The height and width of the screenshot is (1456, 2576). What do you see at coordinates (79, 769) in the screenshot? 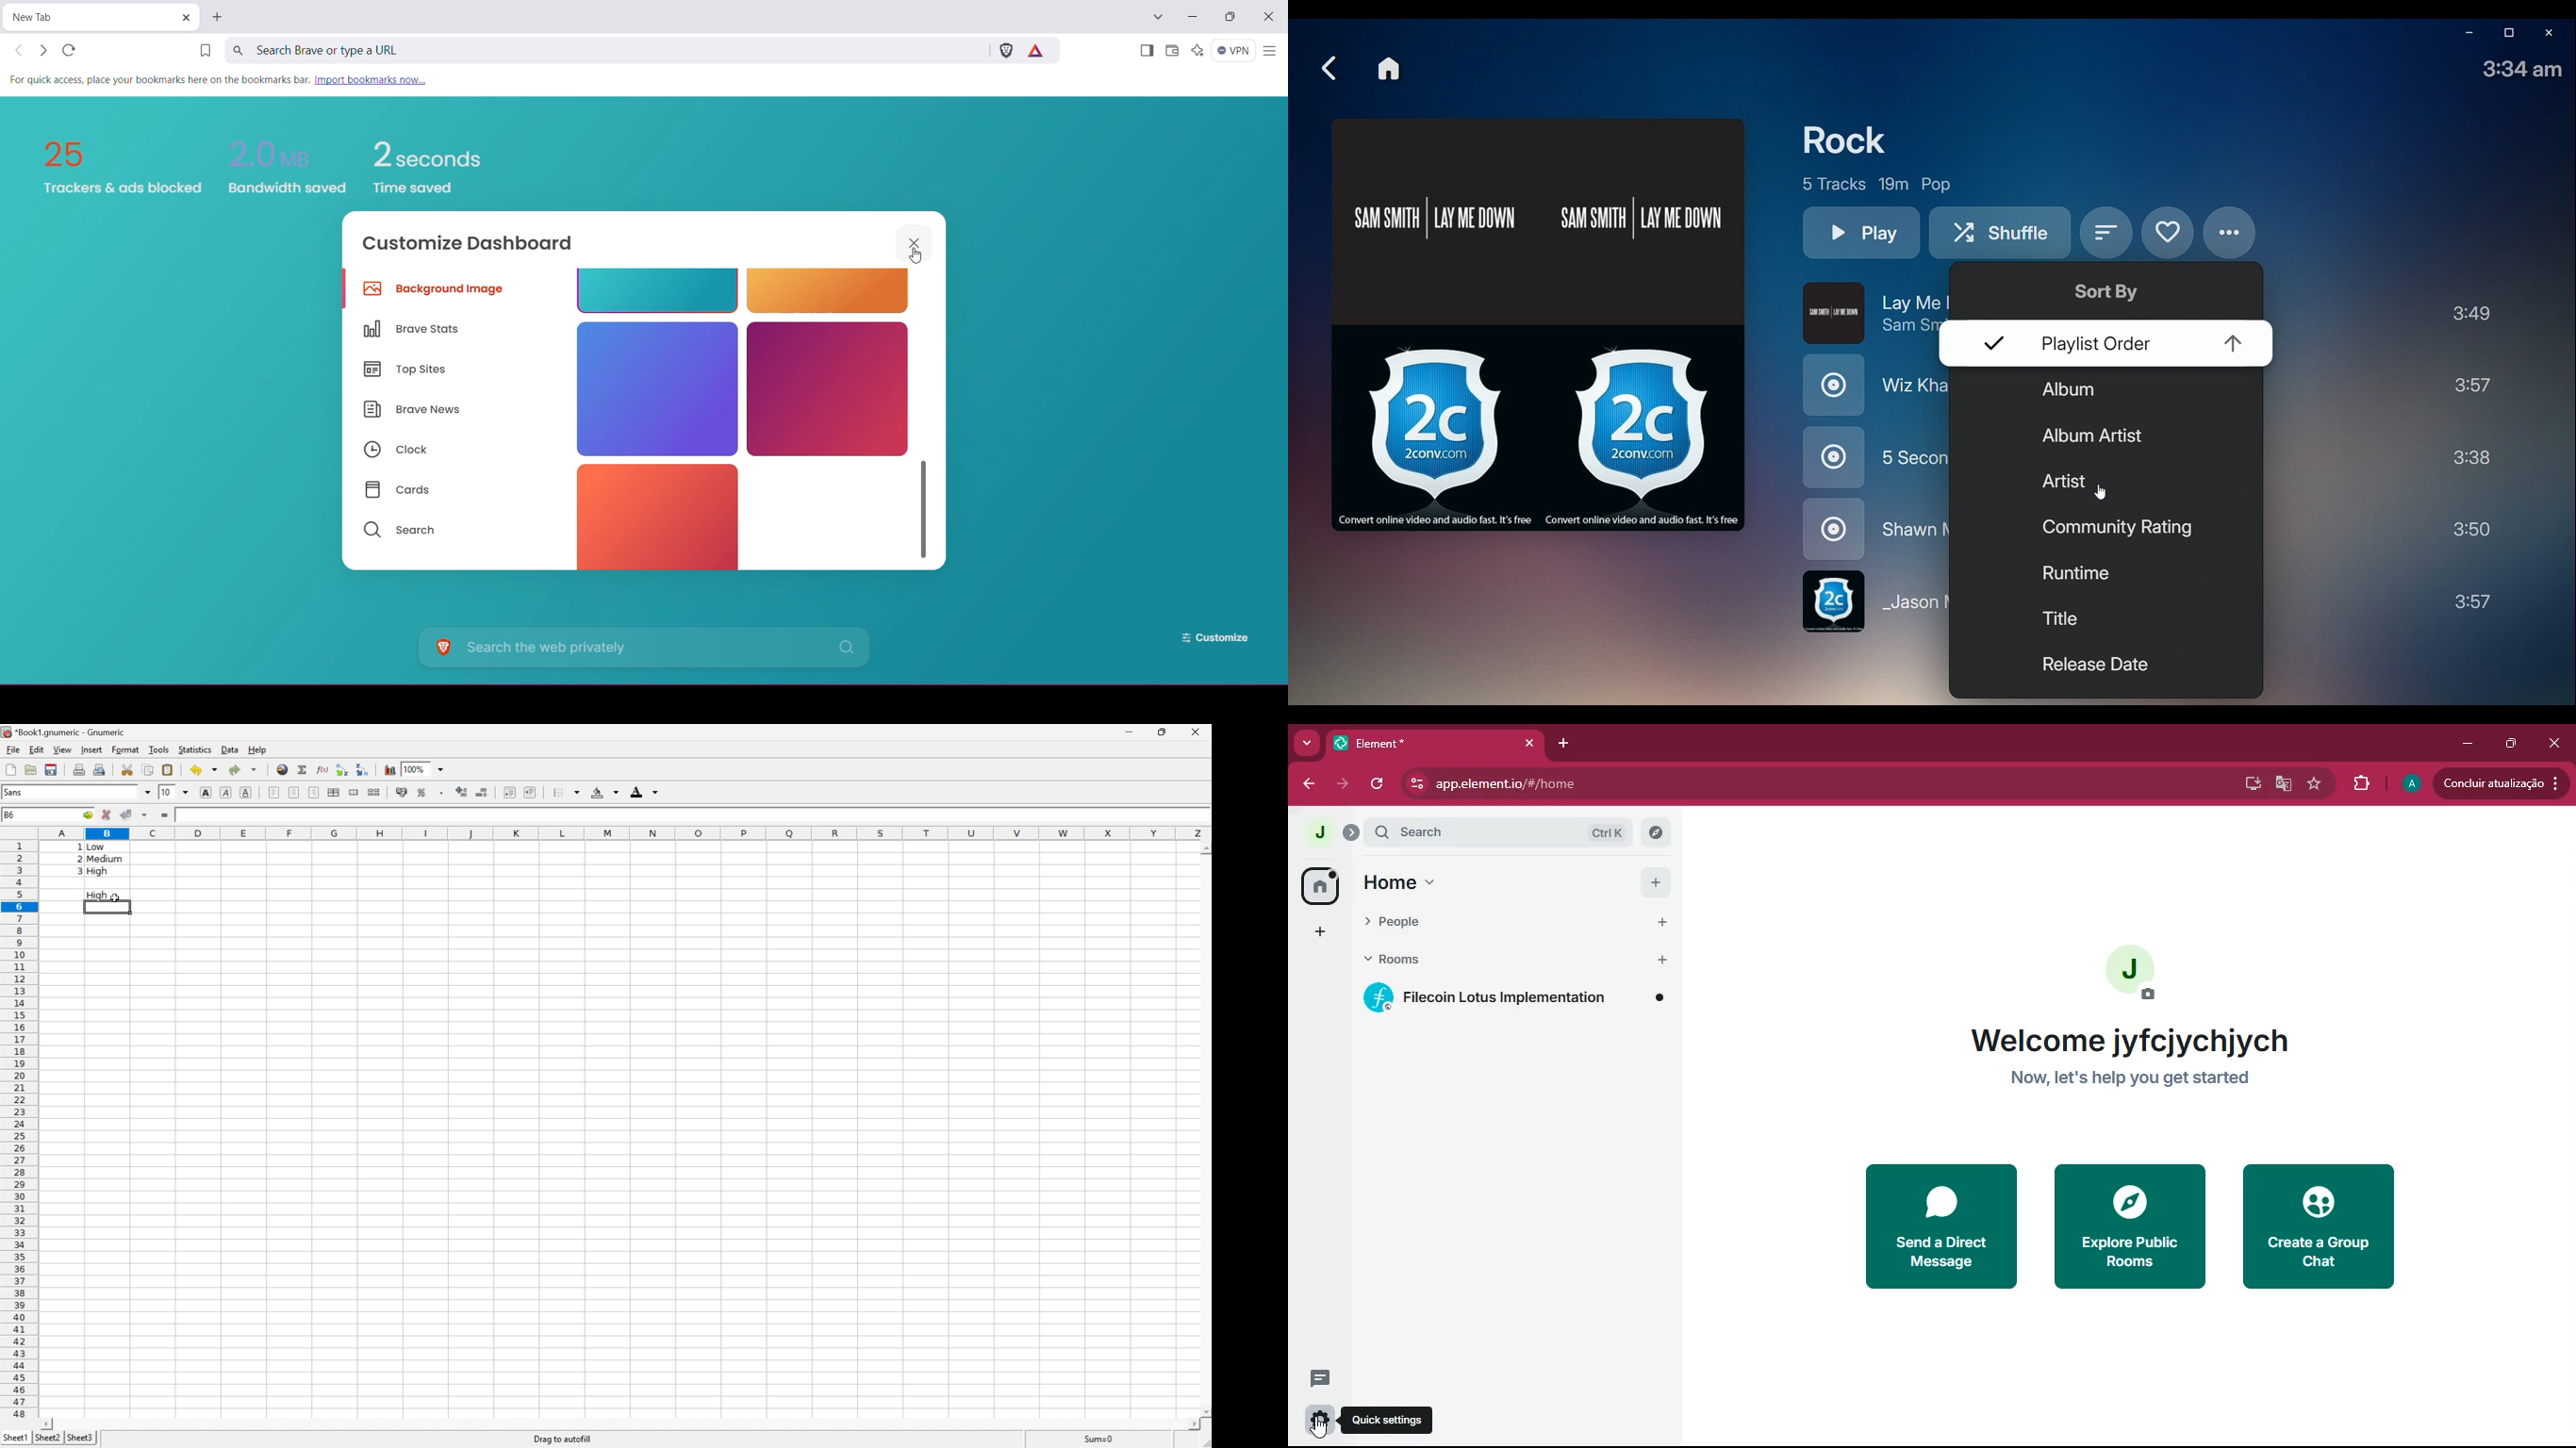
I see `Print current file` at bounding box center [79, 769].